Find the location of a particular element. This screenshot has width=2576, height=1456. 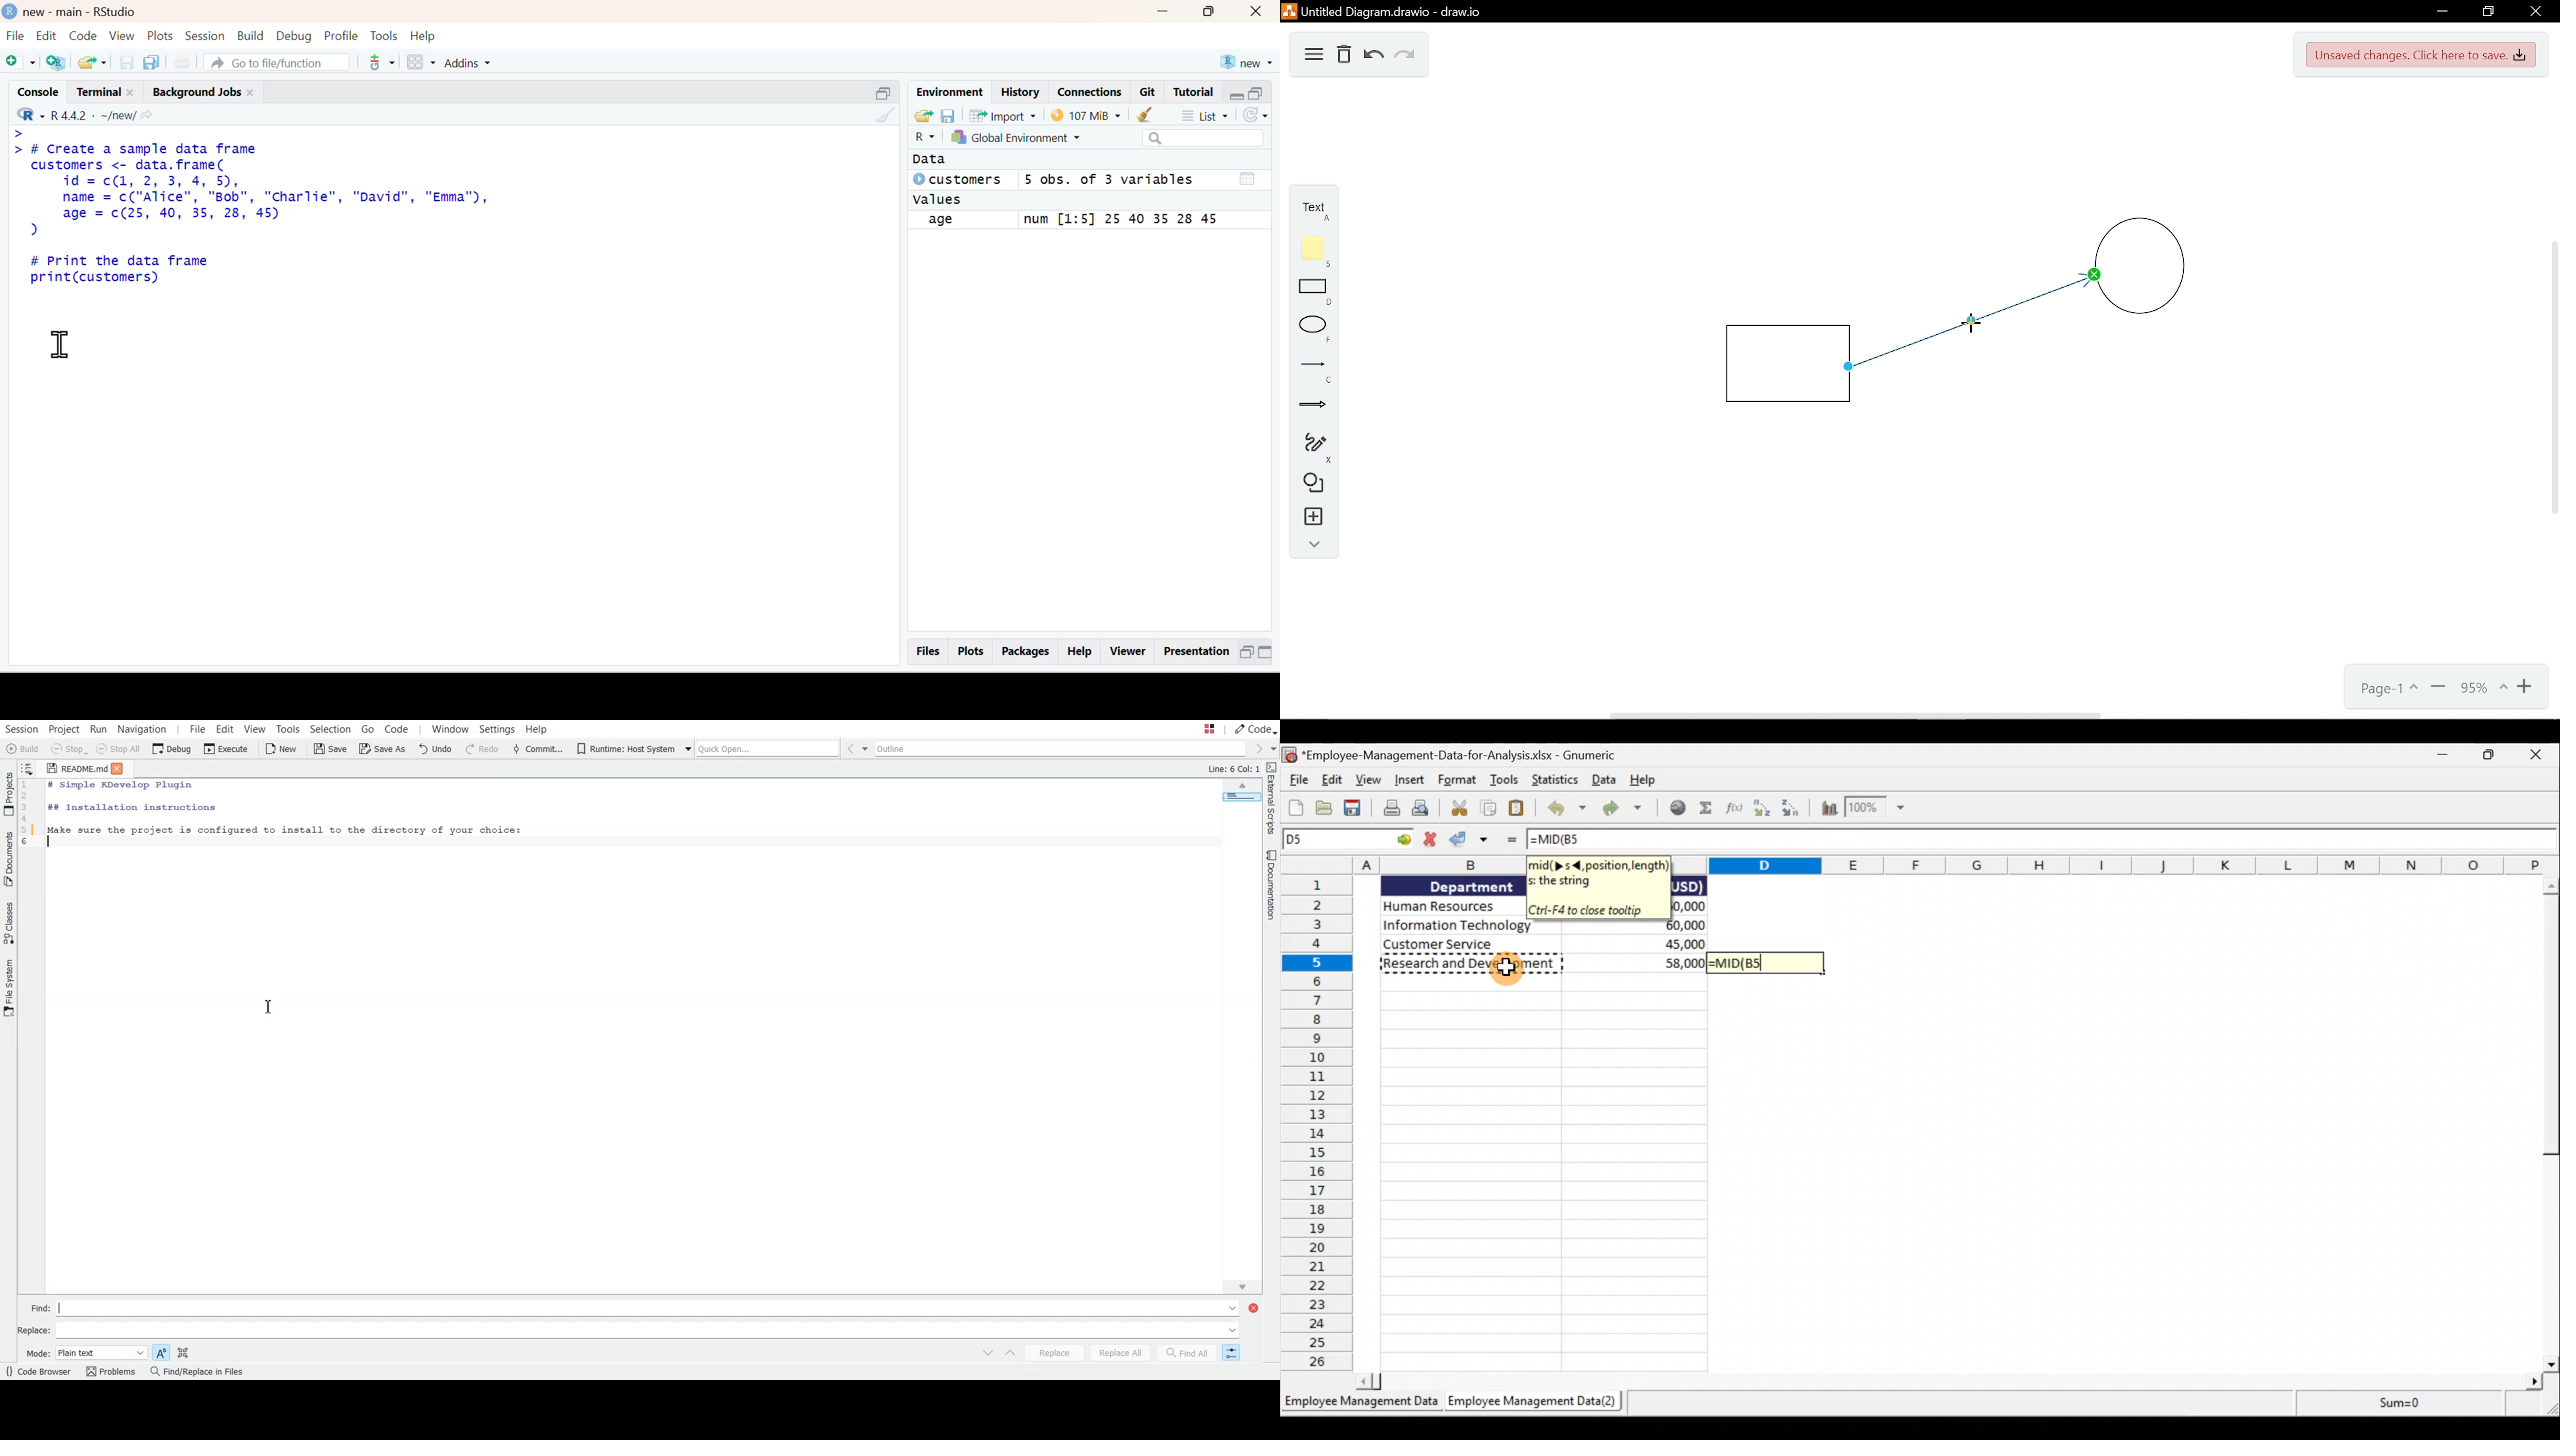

Paste is located at coordinates (1517, 807).